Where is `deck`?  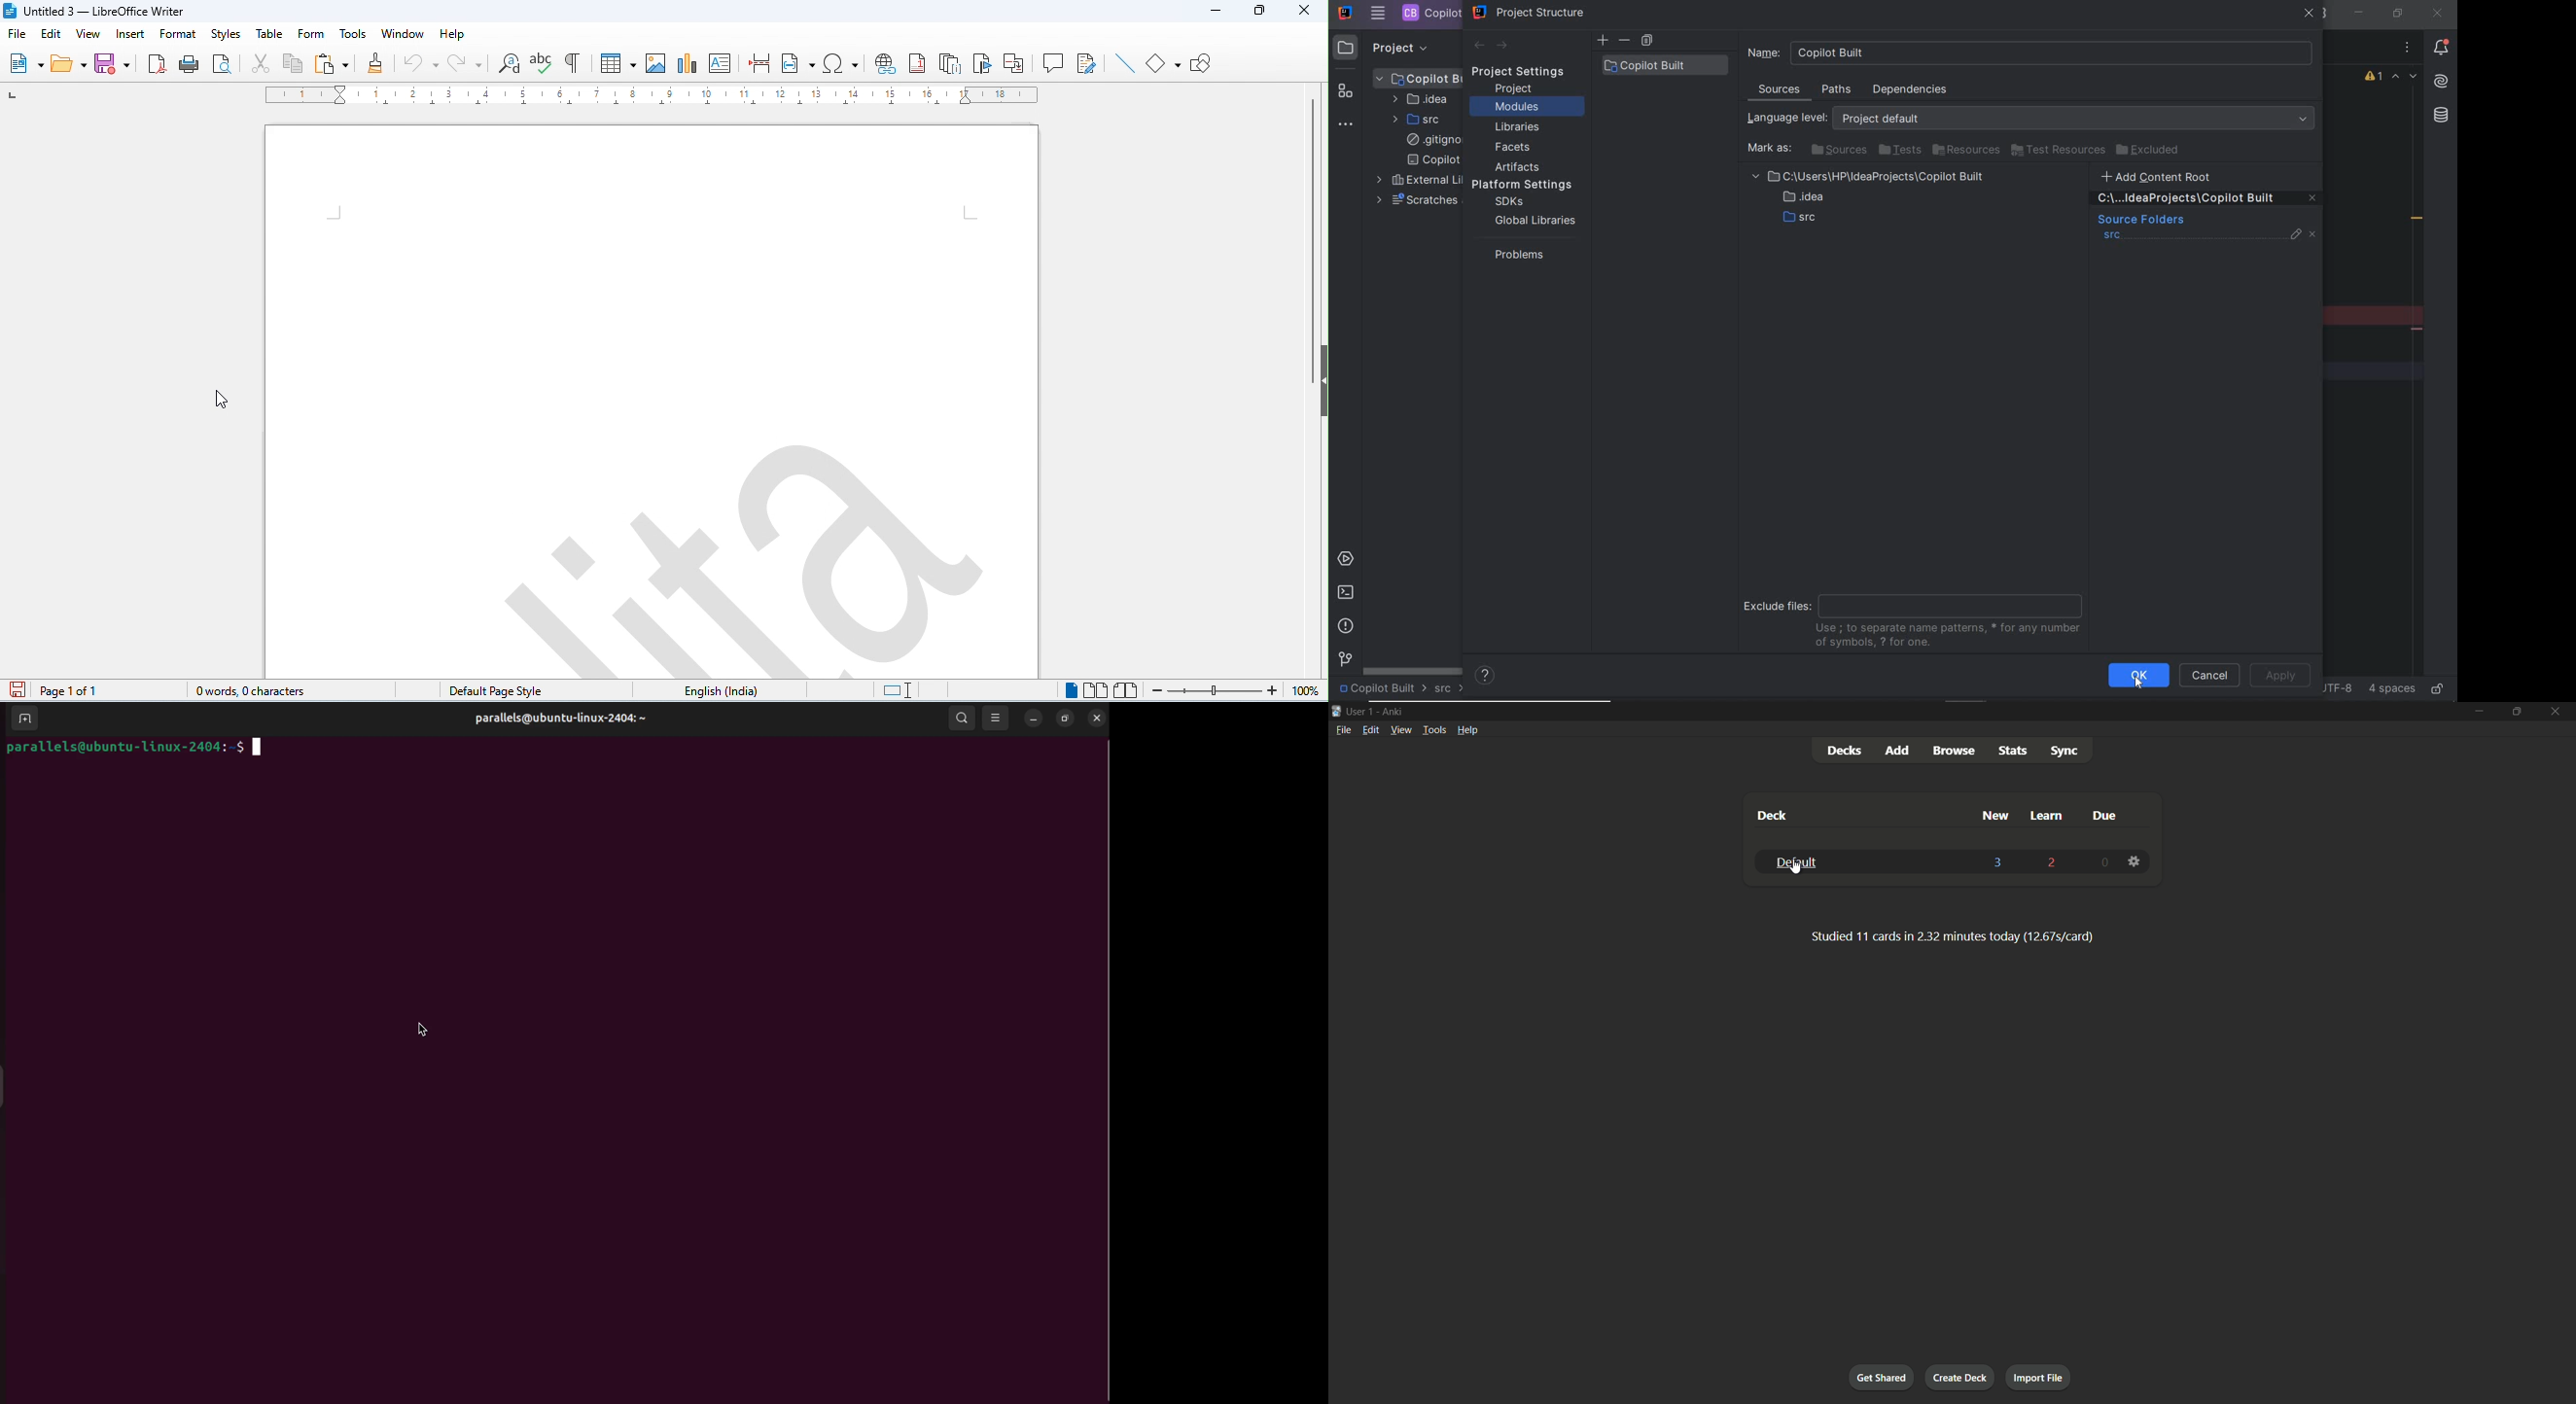 deck is located at coordinates (1771, 816).